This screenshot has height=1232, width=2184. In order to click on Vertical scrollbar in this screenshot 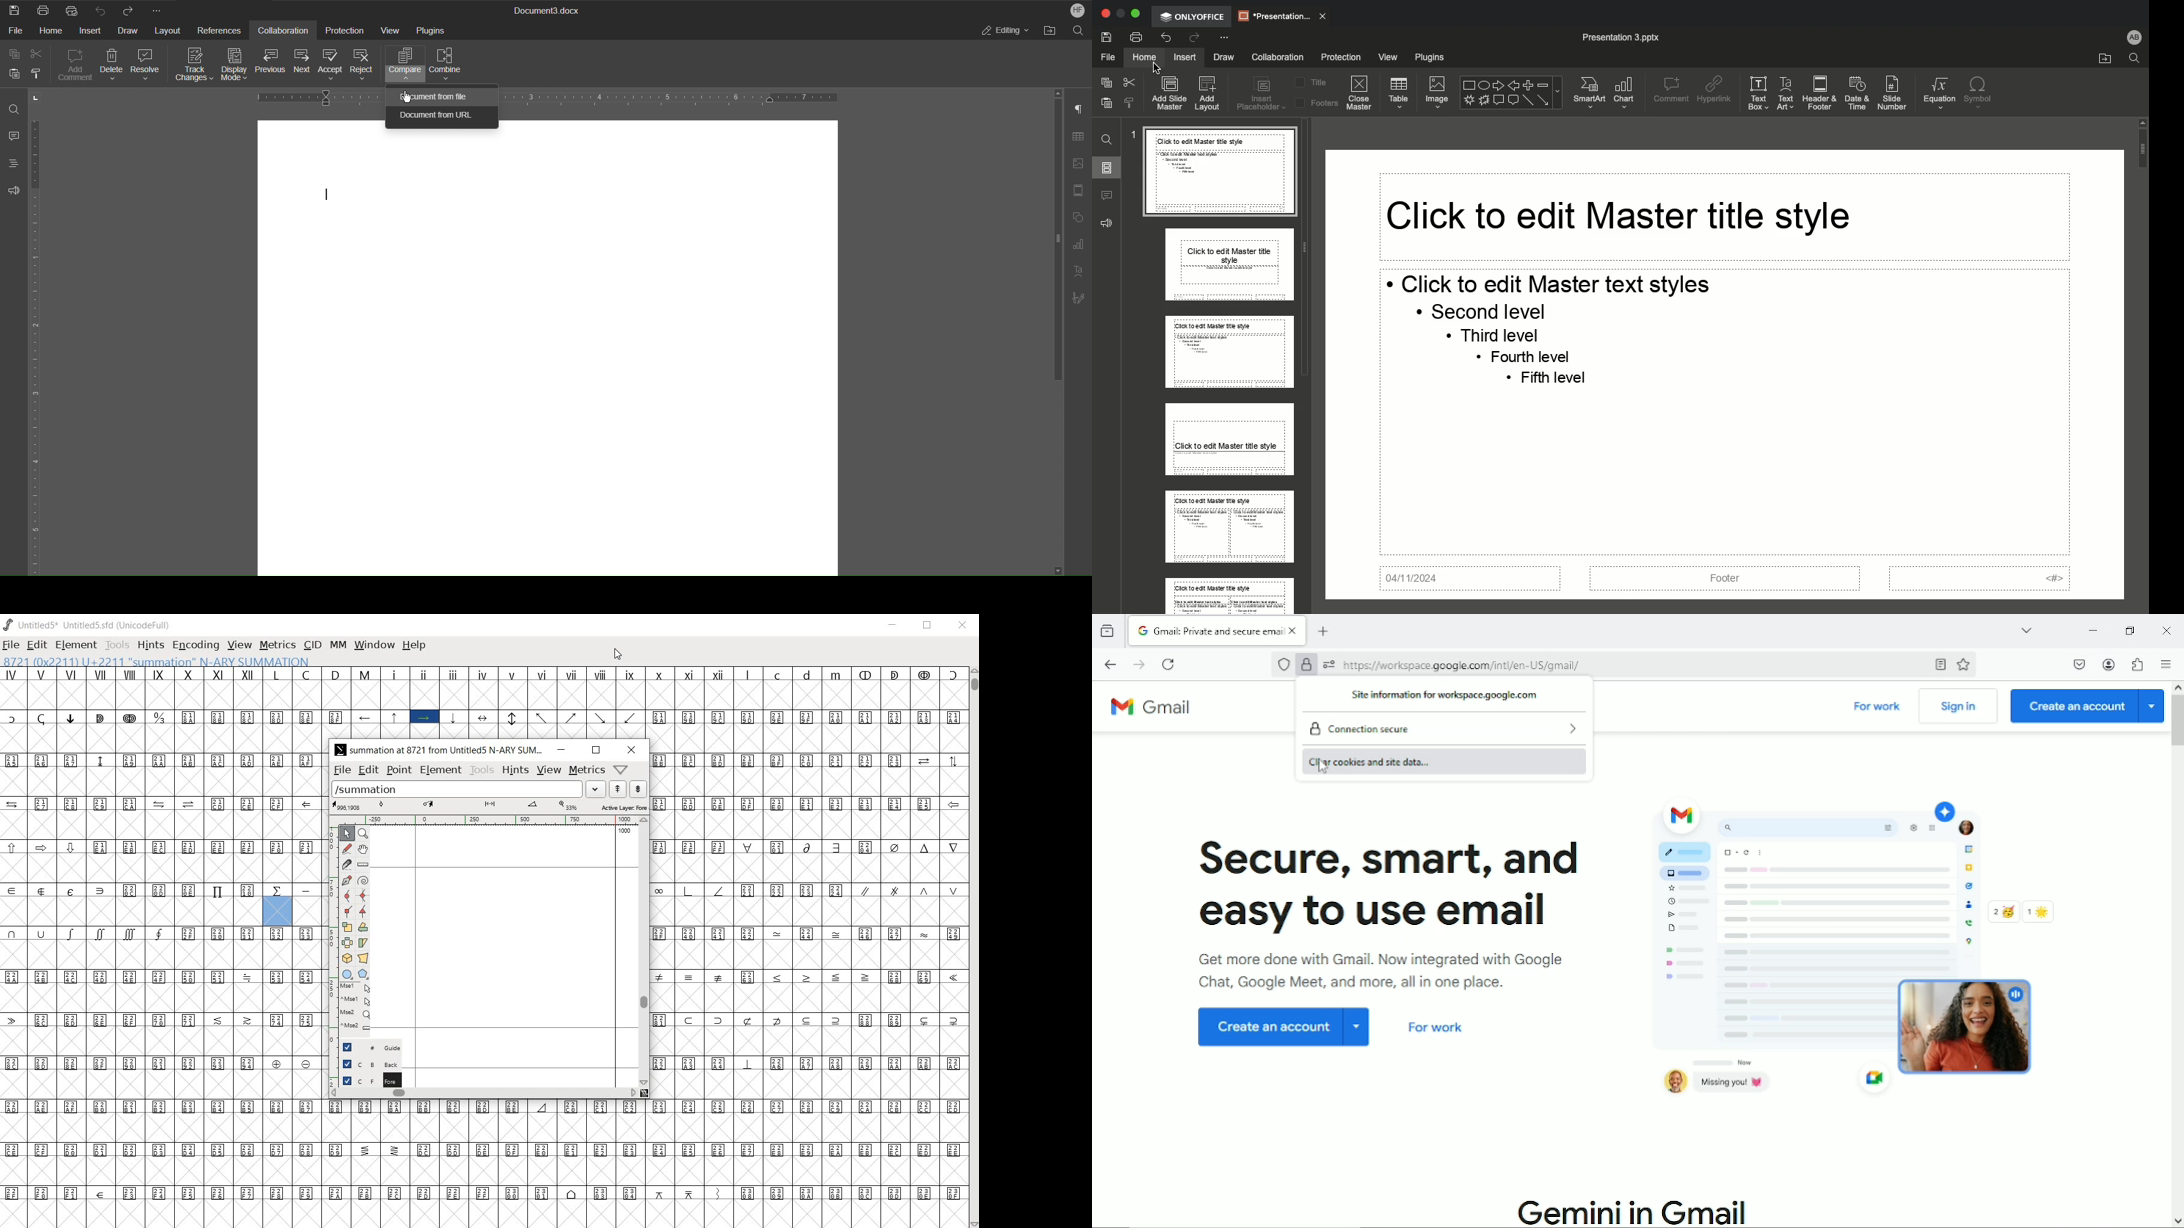, I will do `click(2176, 721)`.